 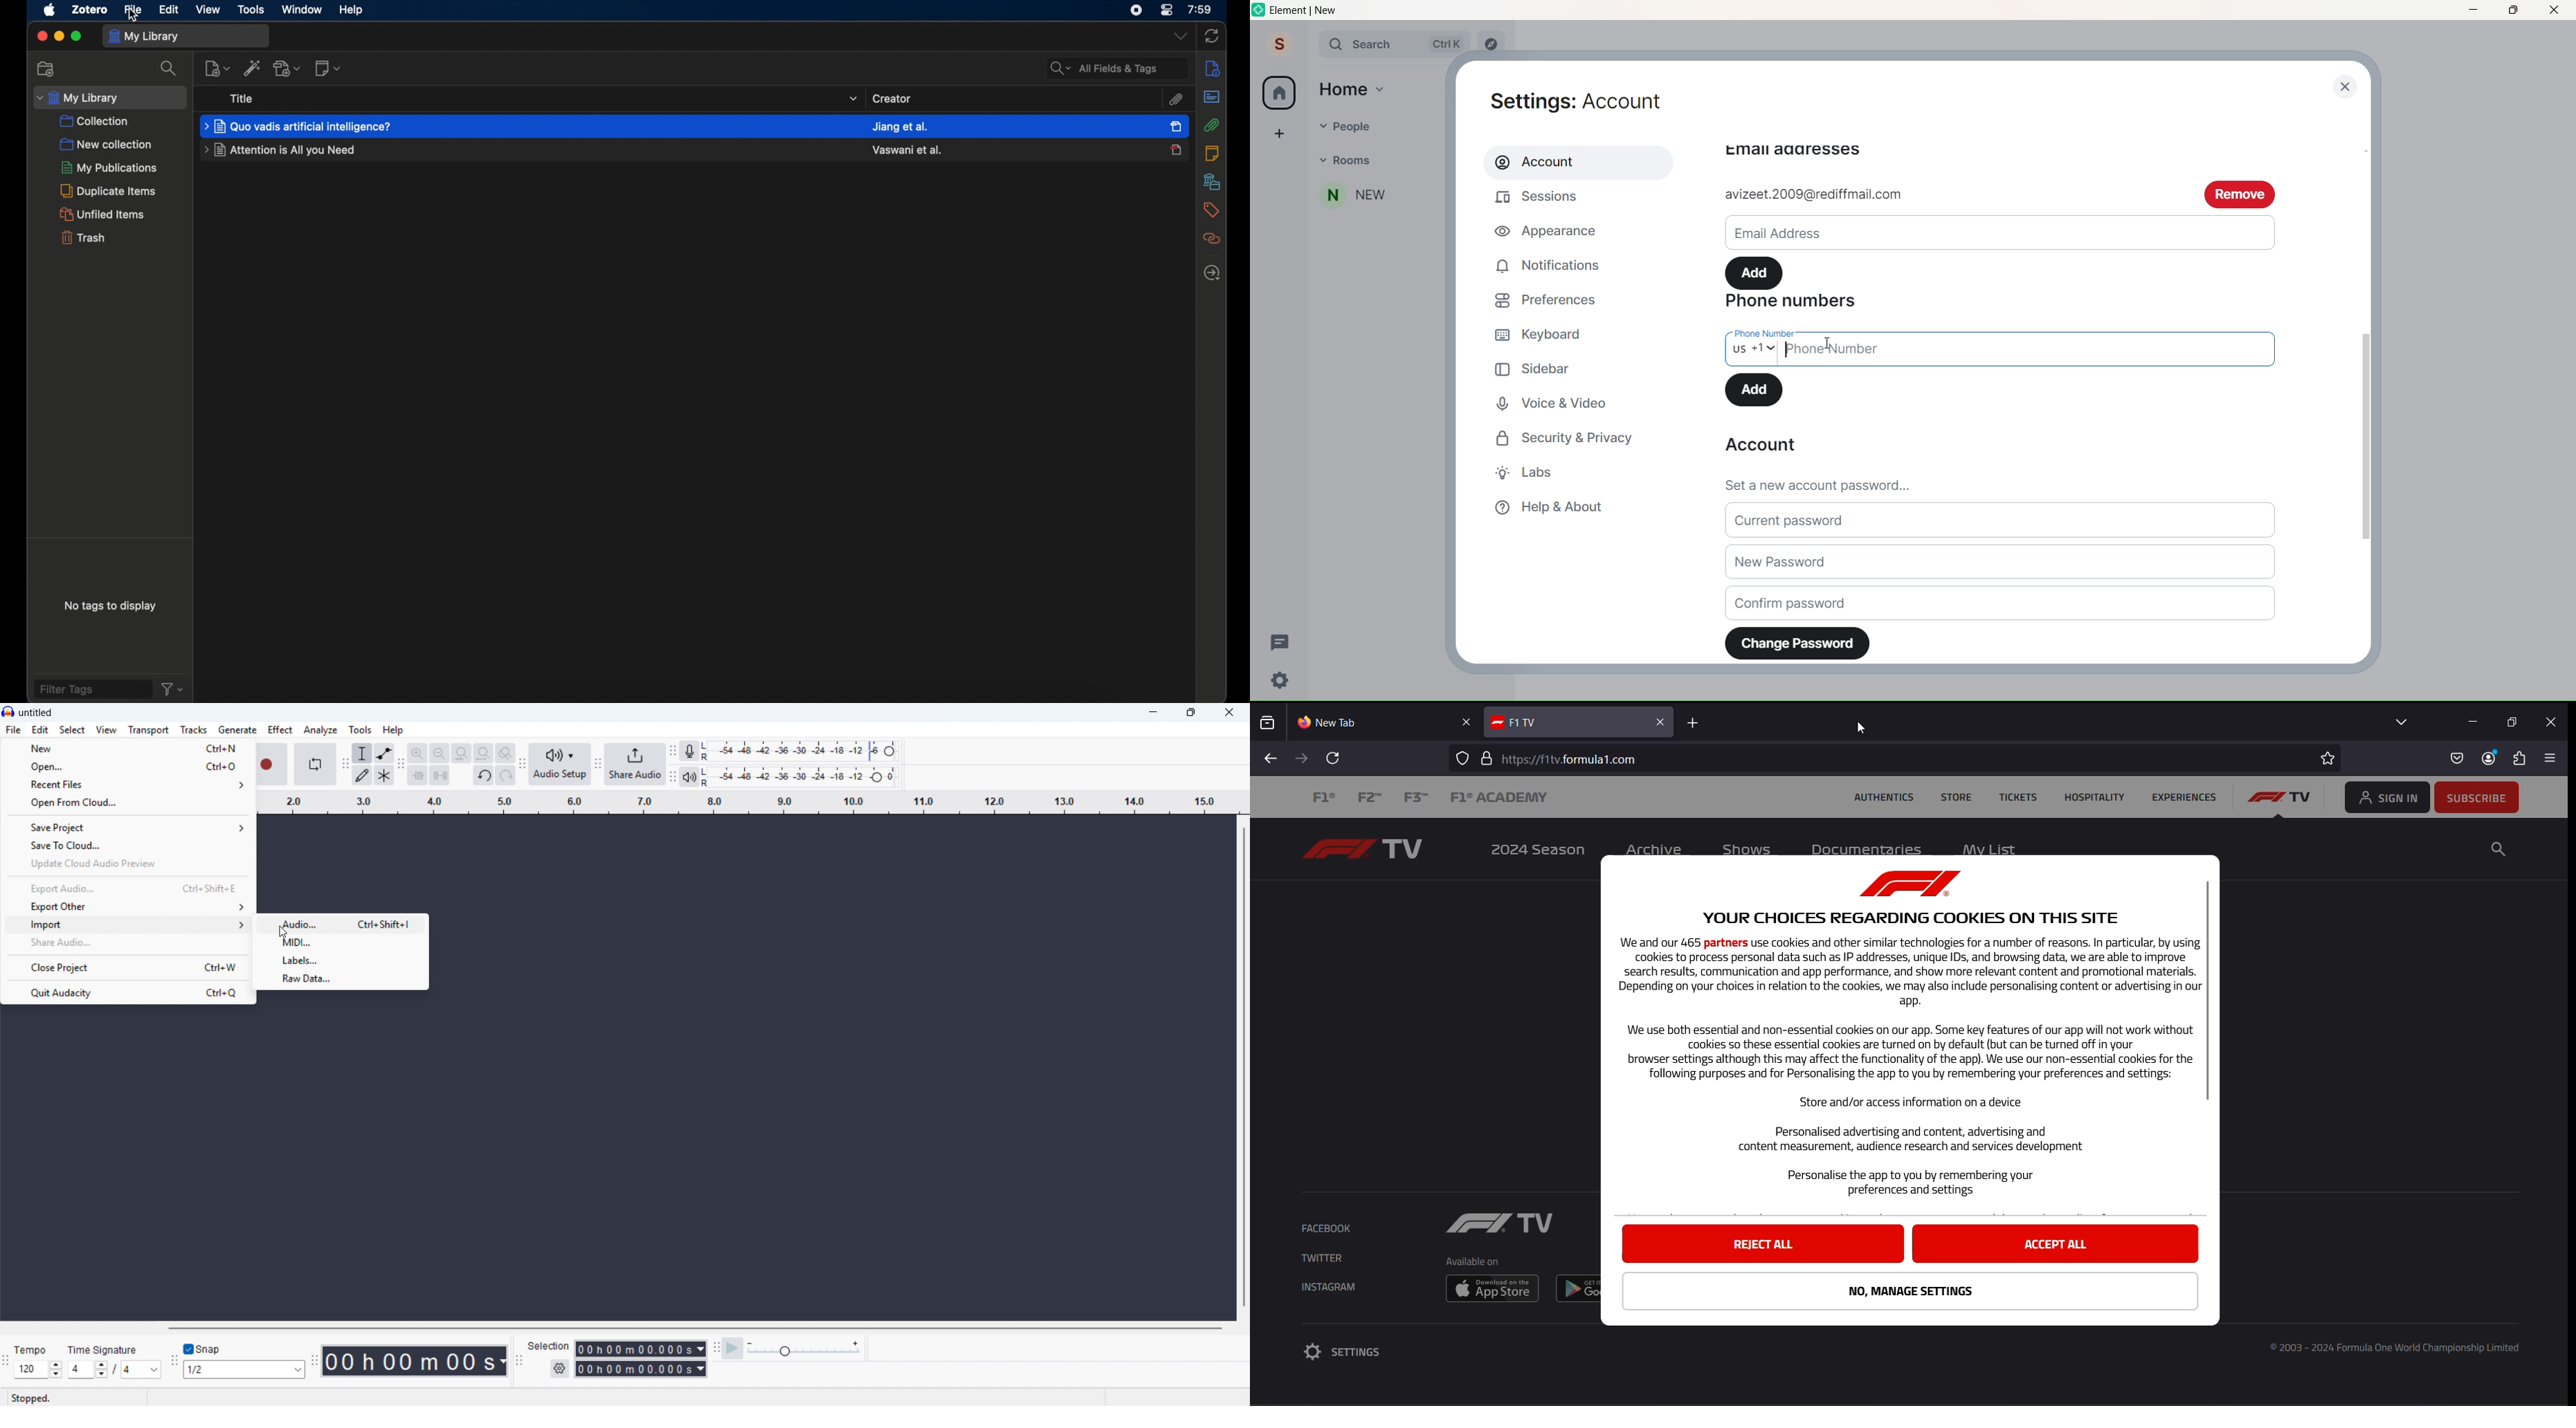 What do you see at coordinates (892, 98) in the screenshot?
I see `creator` at bounding box center [892, 98].